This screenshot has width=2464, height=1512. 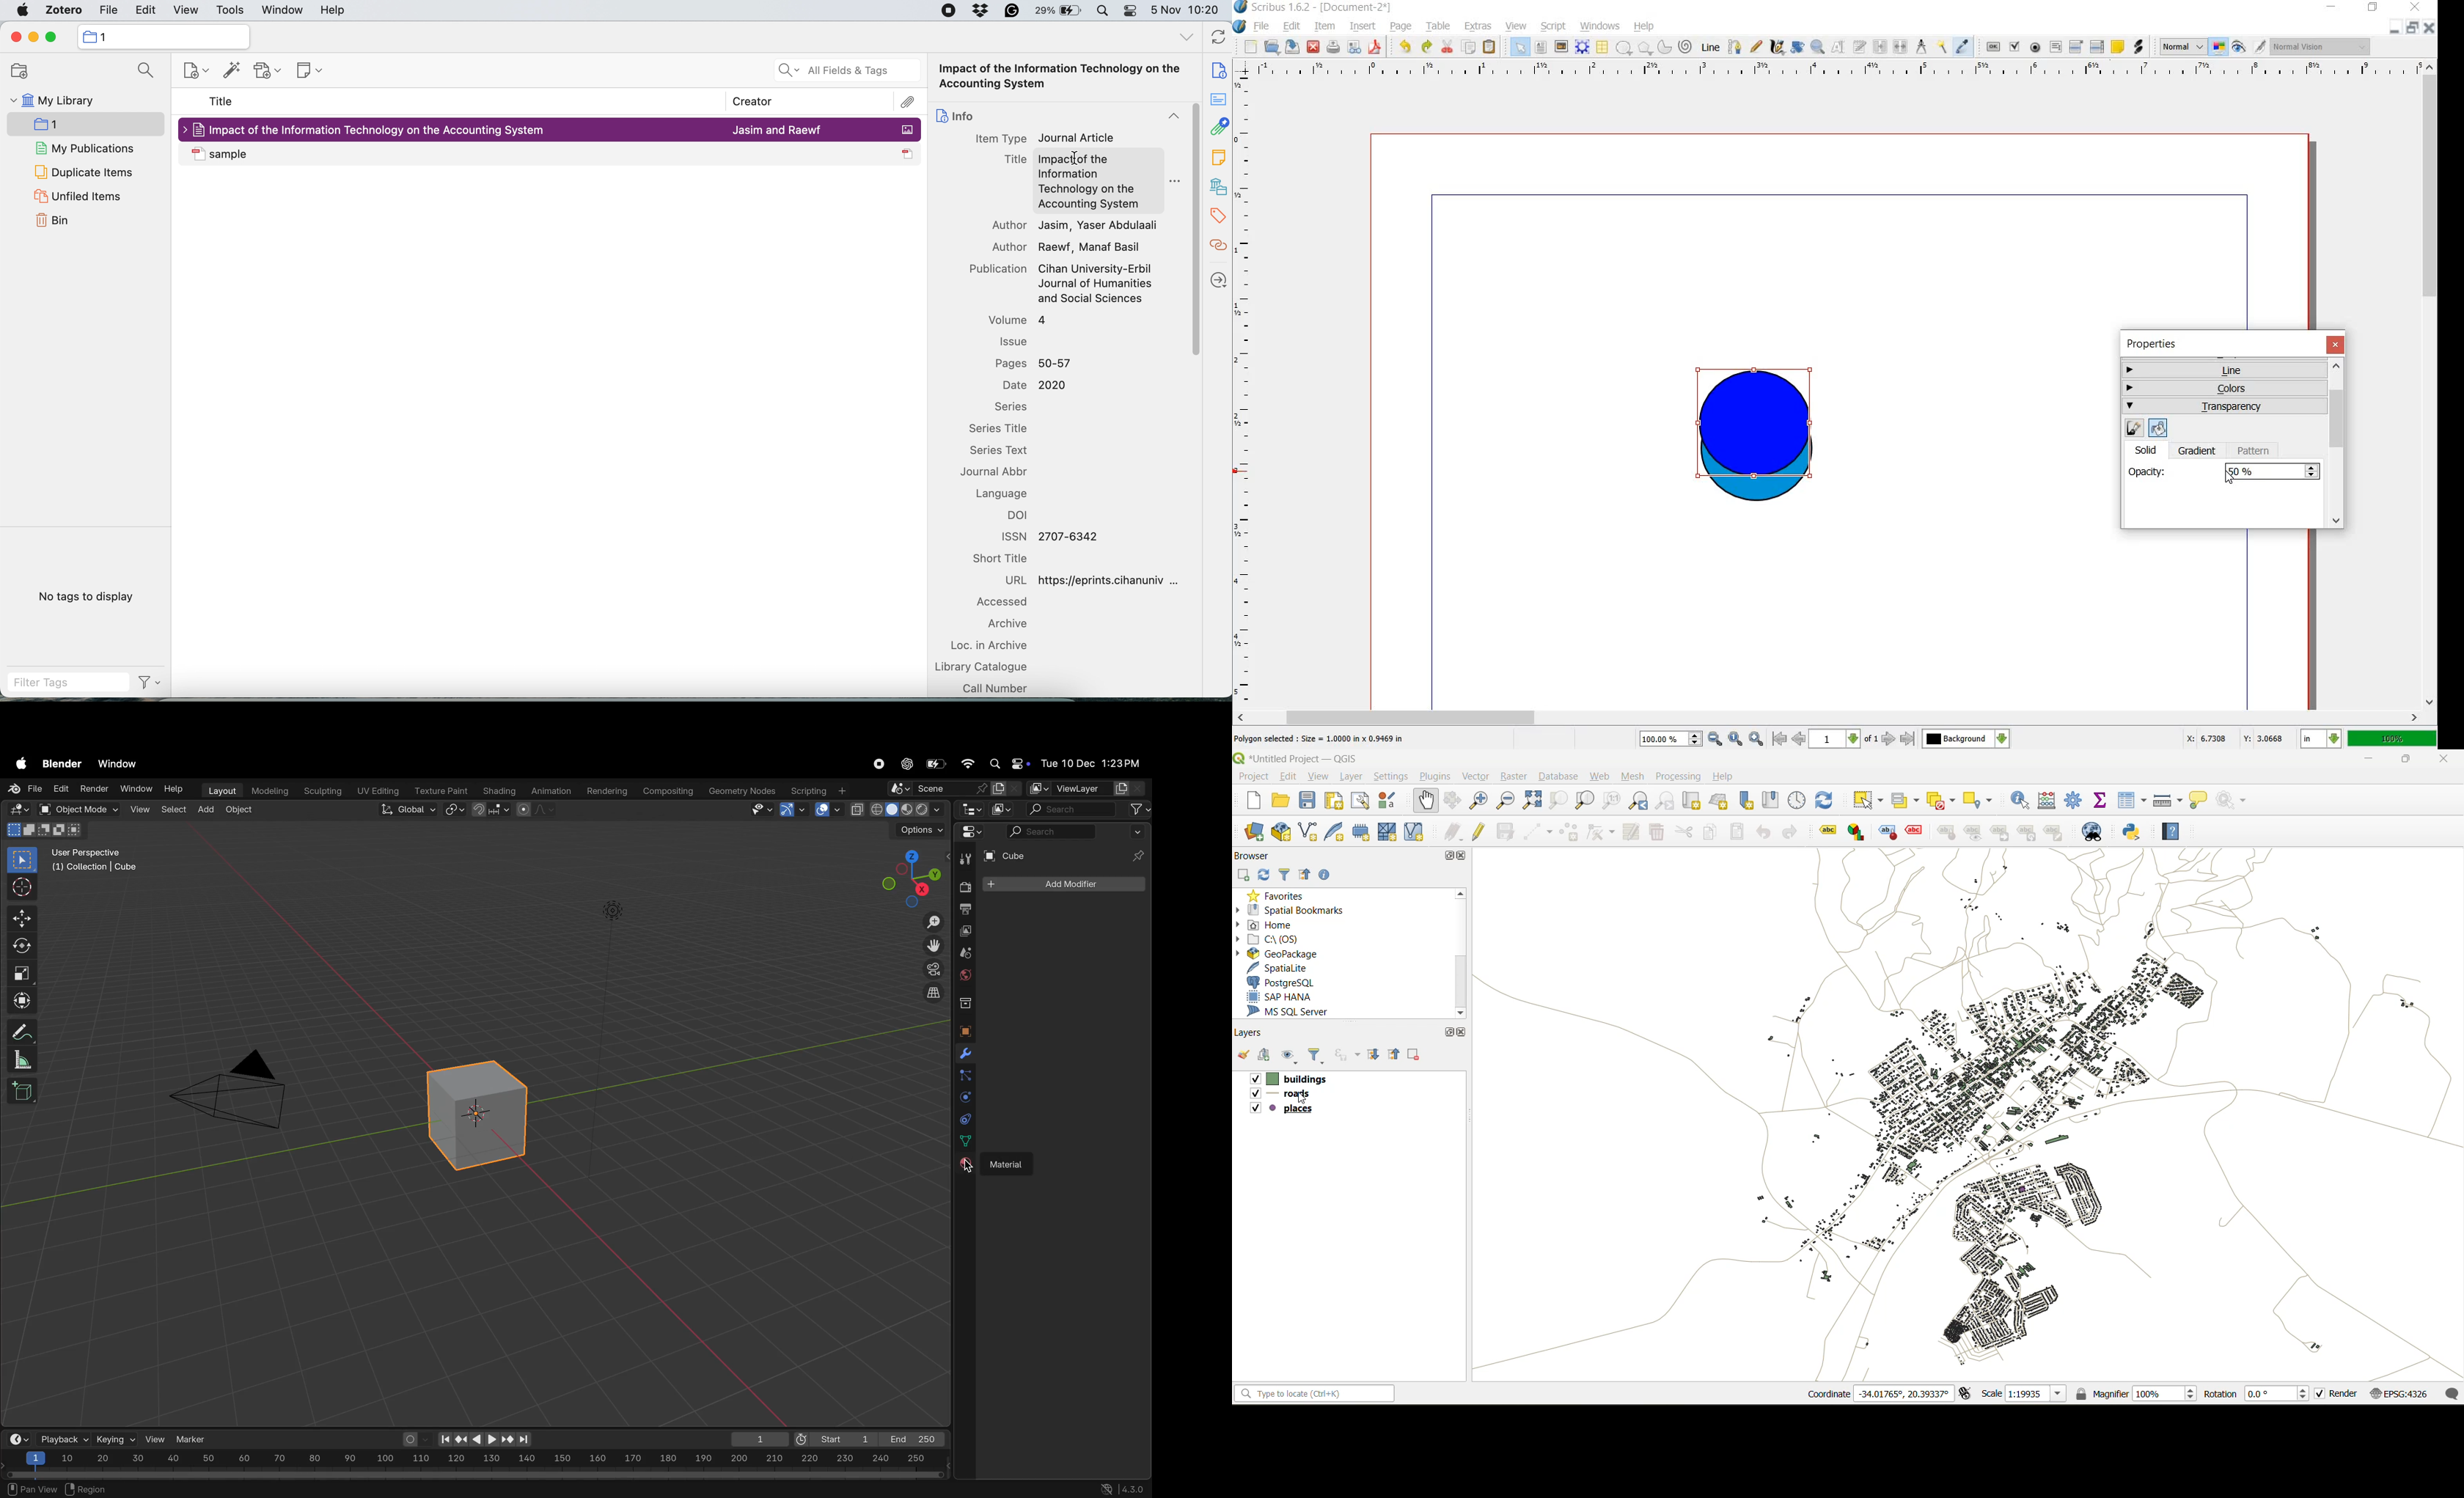 What do you see at coordinates (1827, 832) in the screenshot?
I see `layer labelling options` at bounding box center [1827, 832].